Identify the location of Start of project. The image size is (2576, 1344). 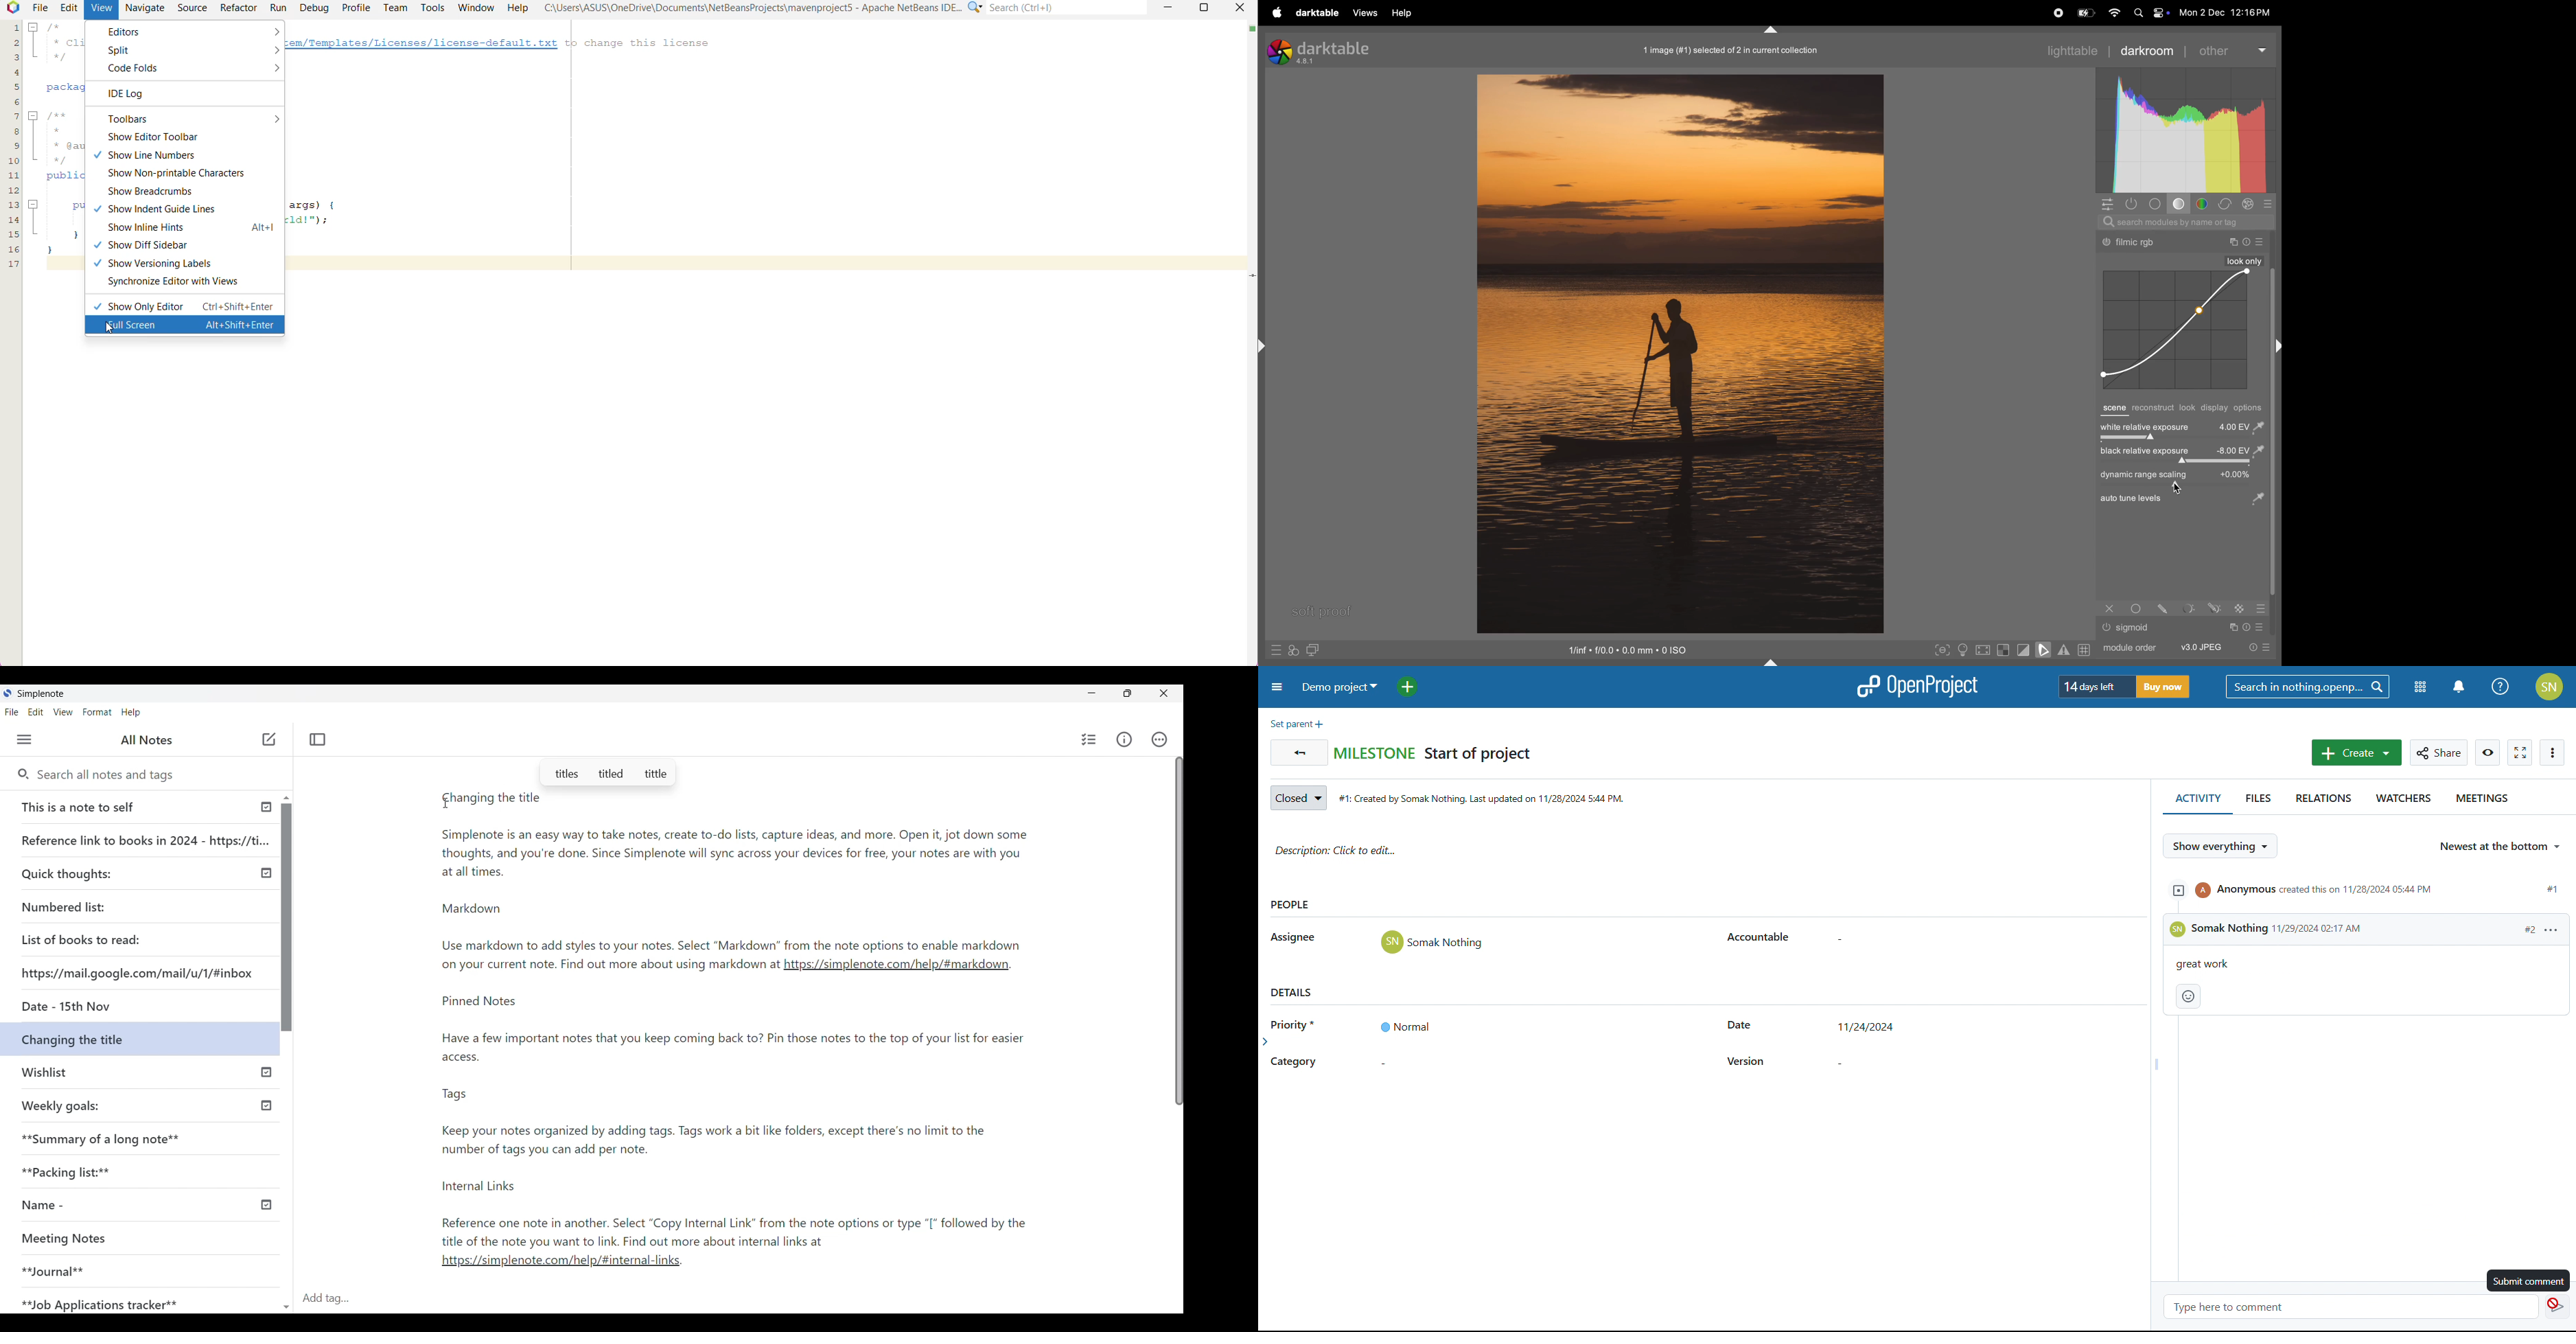
(1478, 755).